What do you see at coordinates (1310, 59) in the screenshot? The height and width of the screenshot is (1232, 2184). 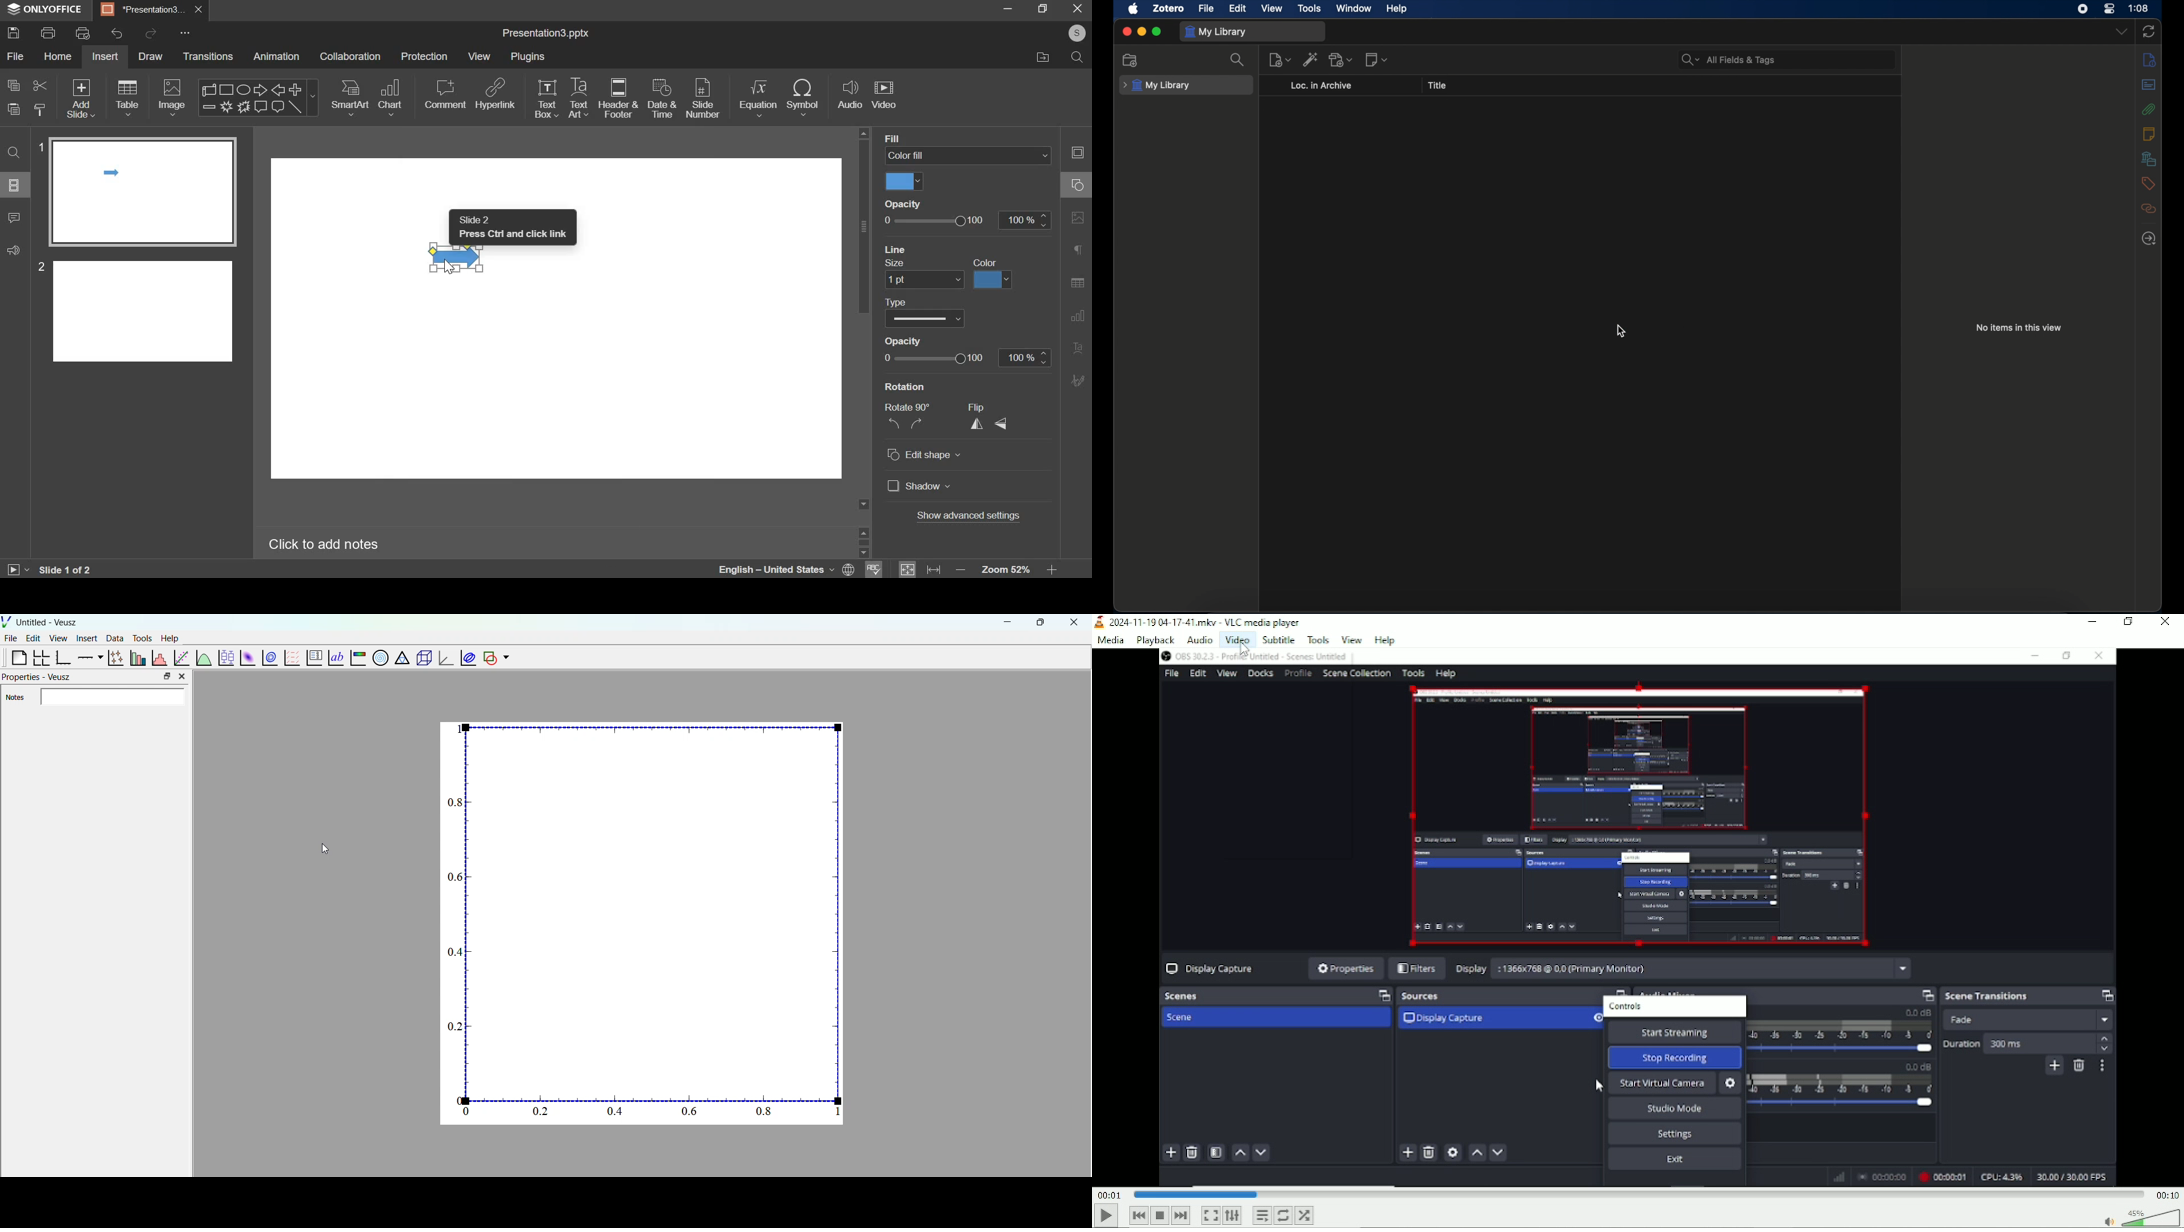 I see `add item by identifier` at bounding box center [1310, 59].